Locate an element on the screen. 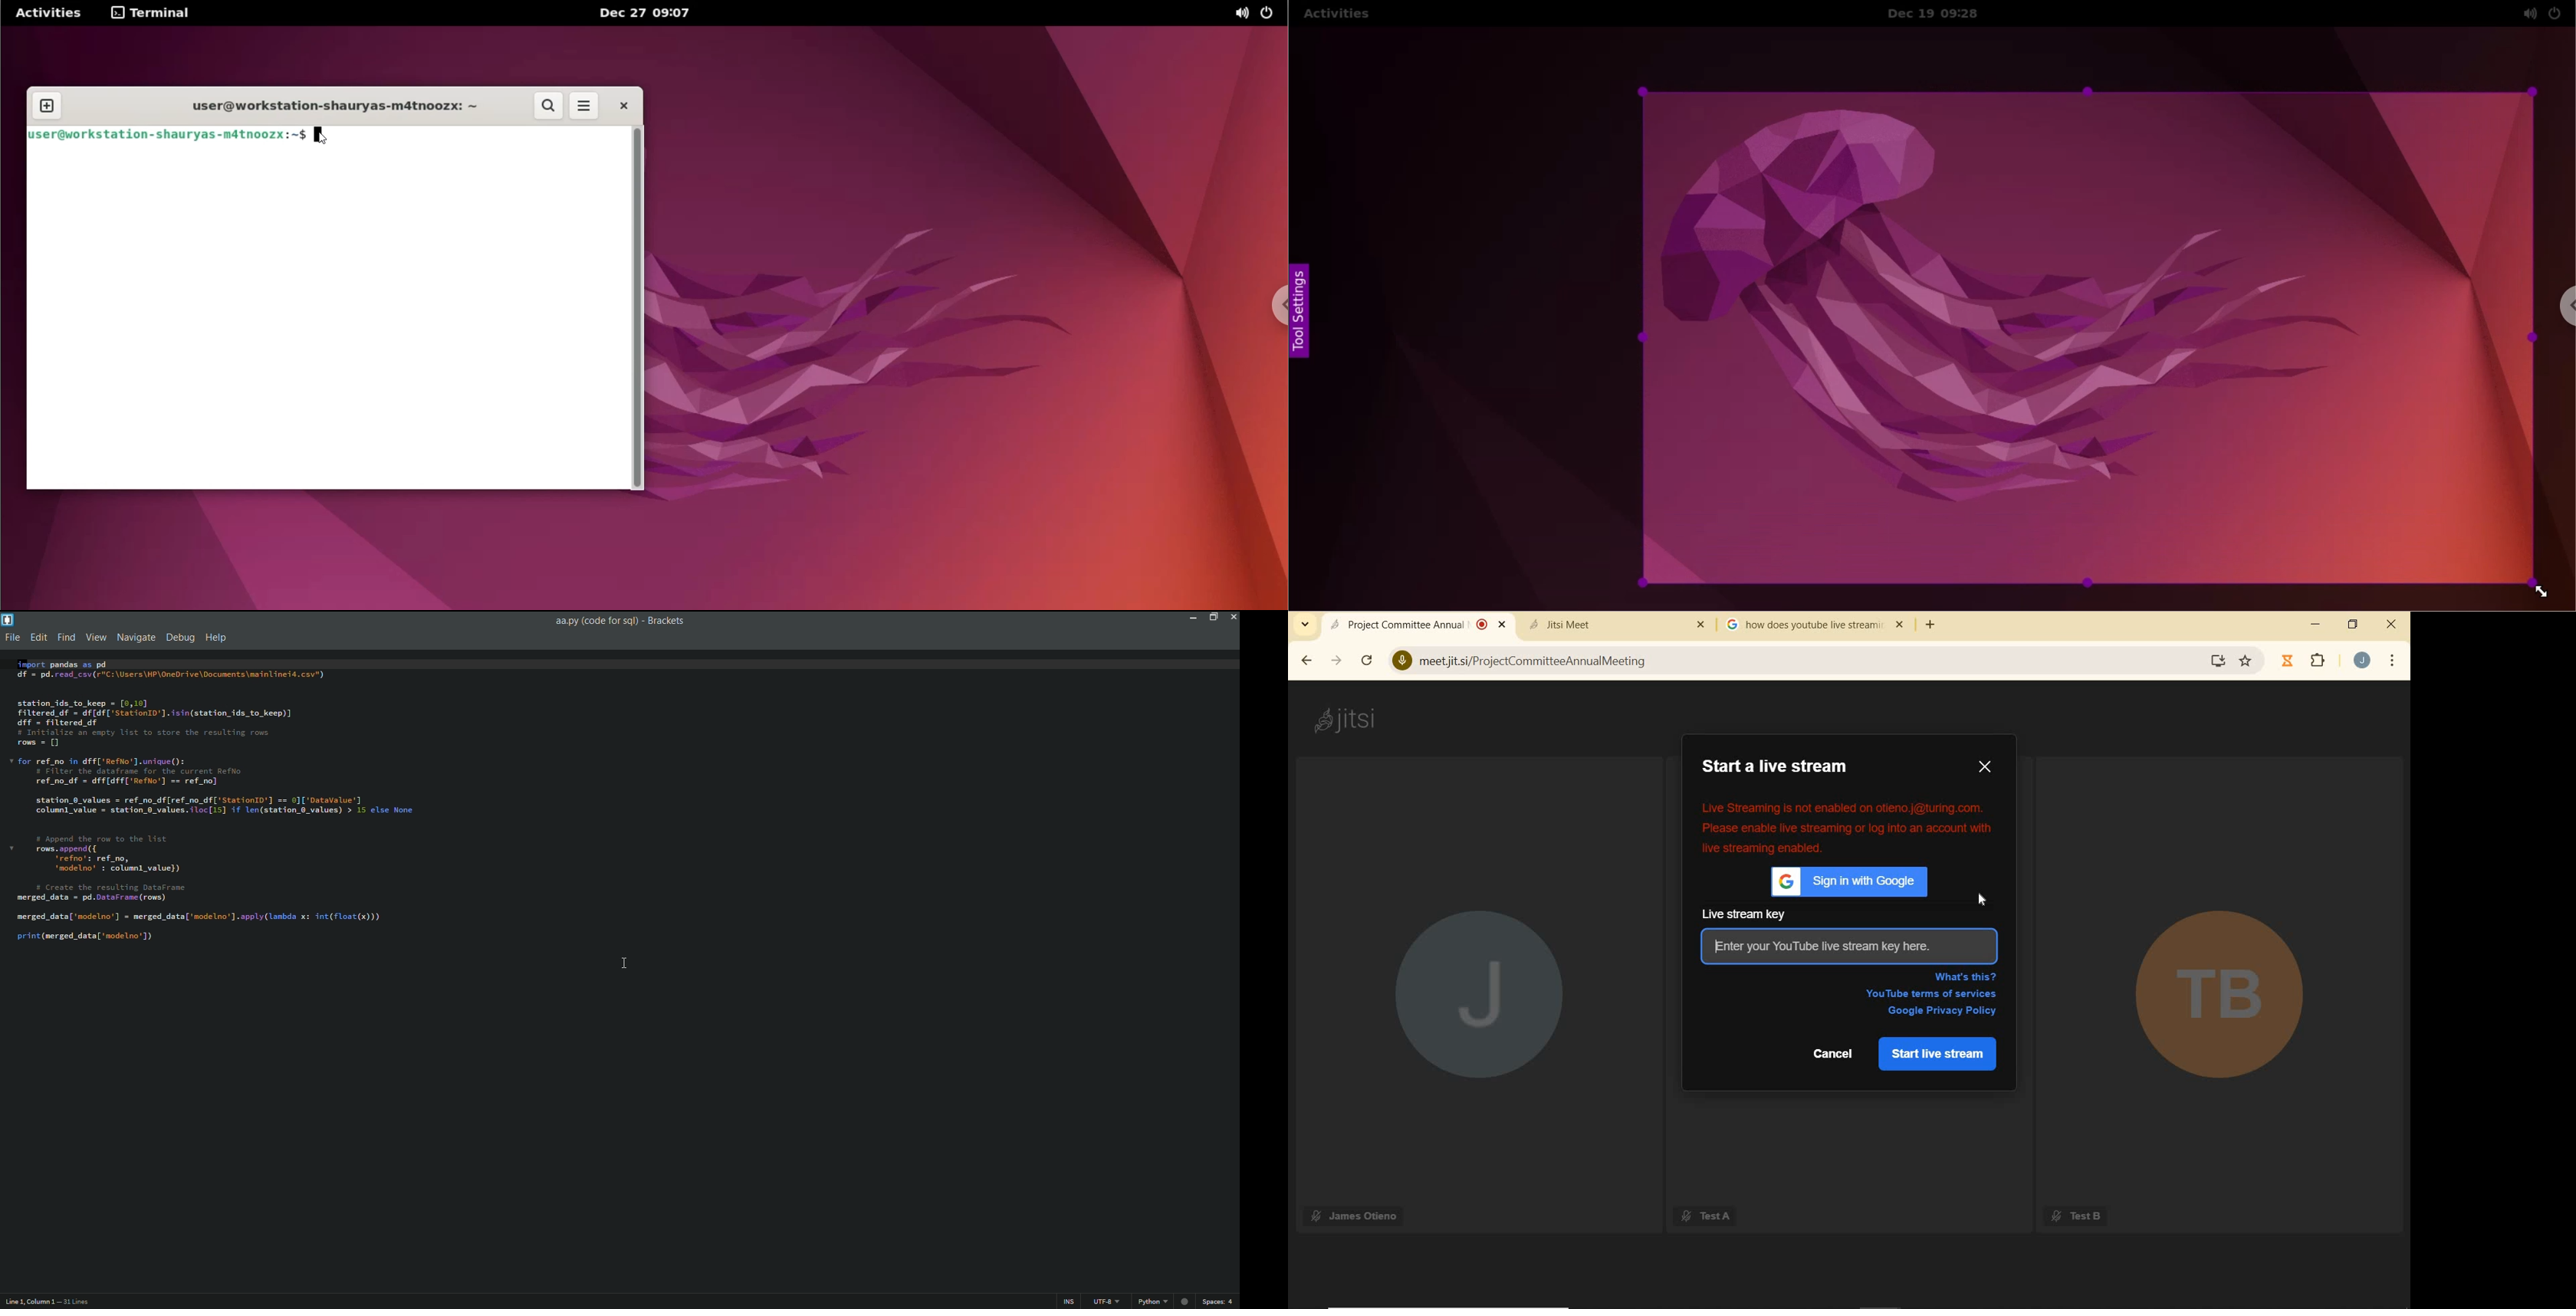  Cancel is located at coordinates (1835, 1056).